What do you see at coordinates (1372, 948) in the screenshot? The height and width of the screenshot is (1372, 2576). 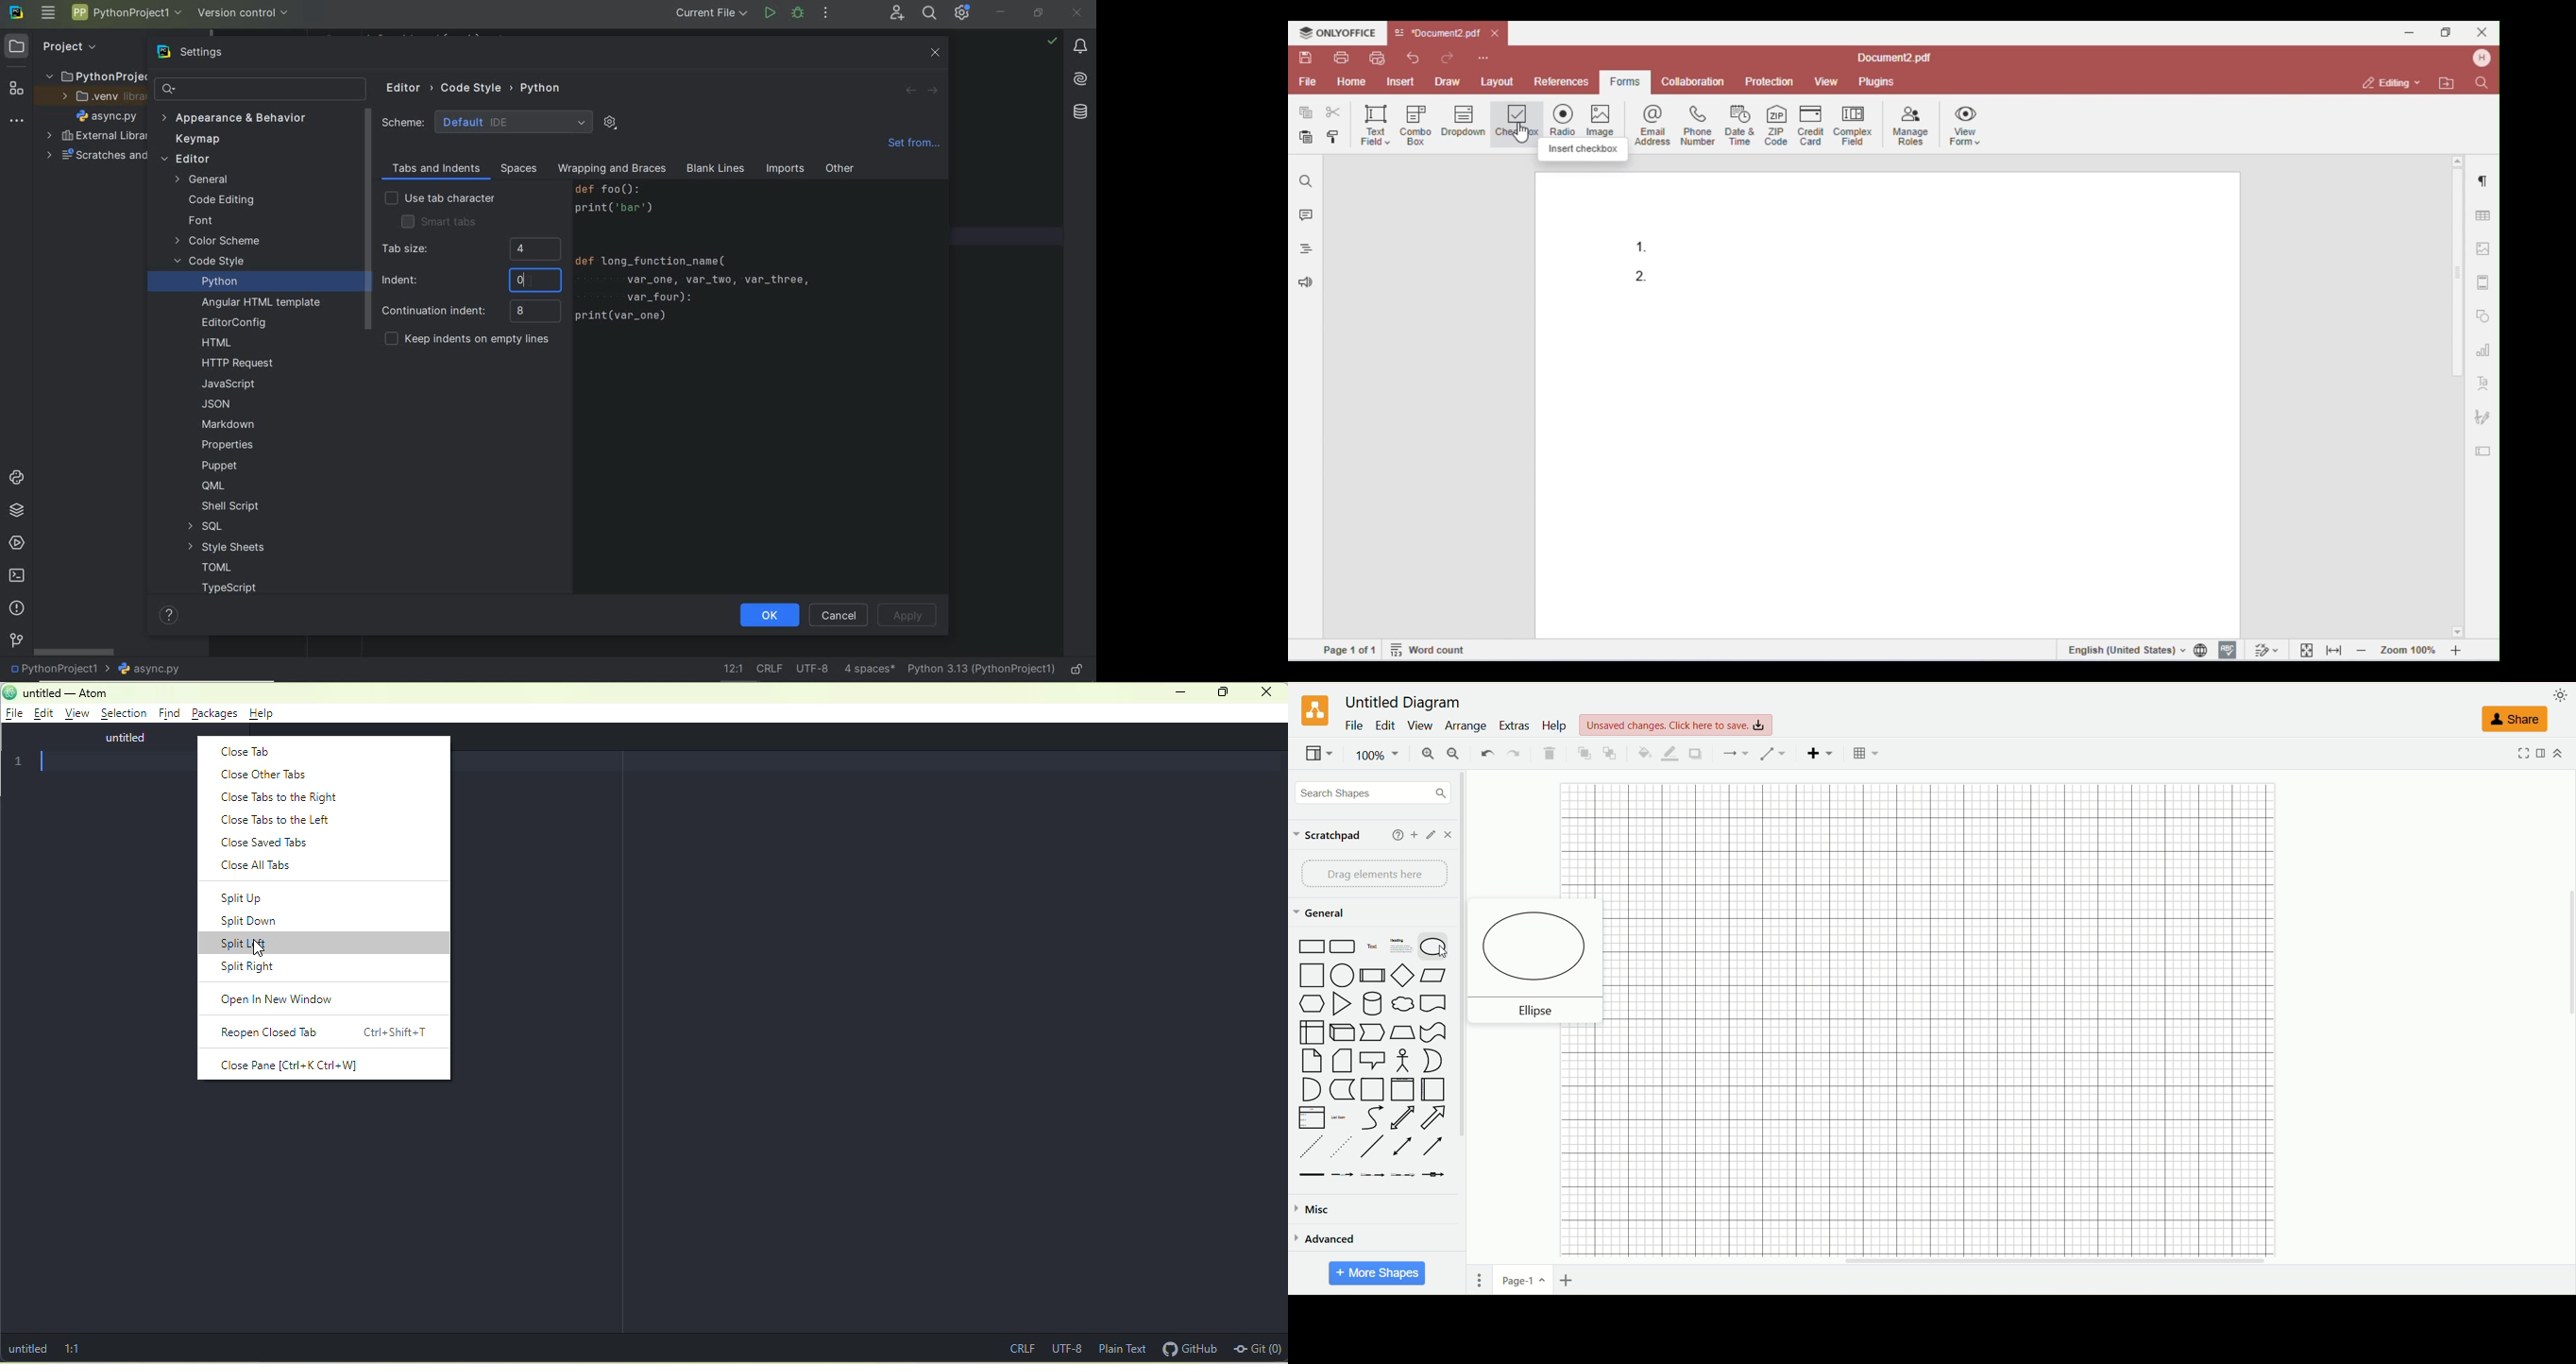 I see `text` at bounding box center [1372, 948].